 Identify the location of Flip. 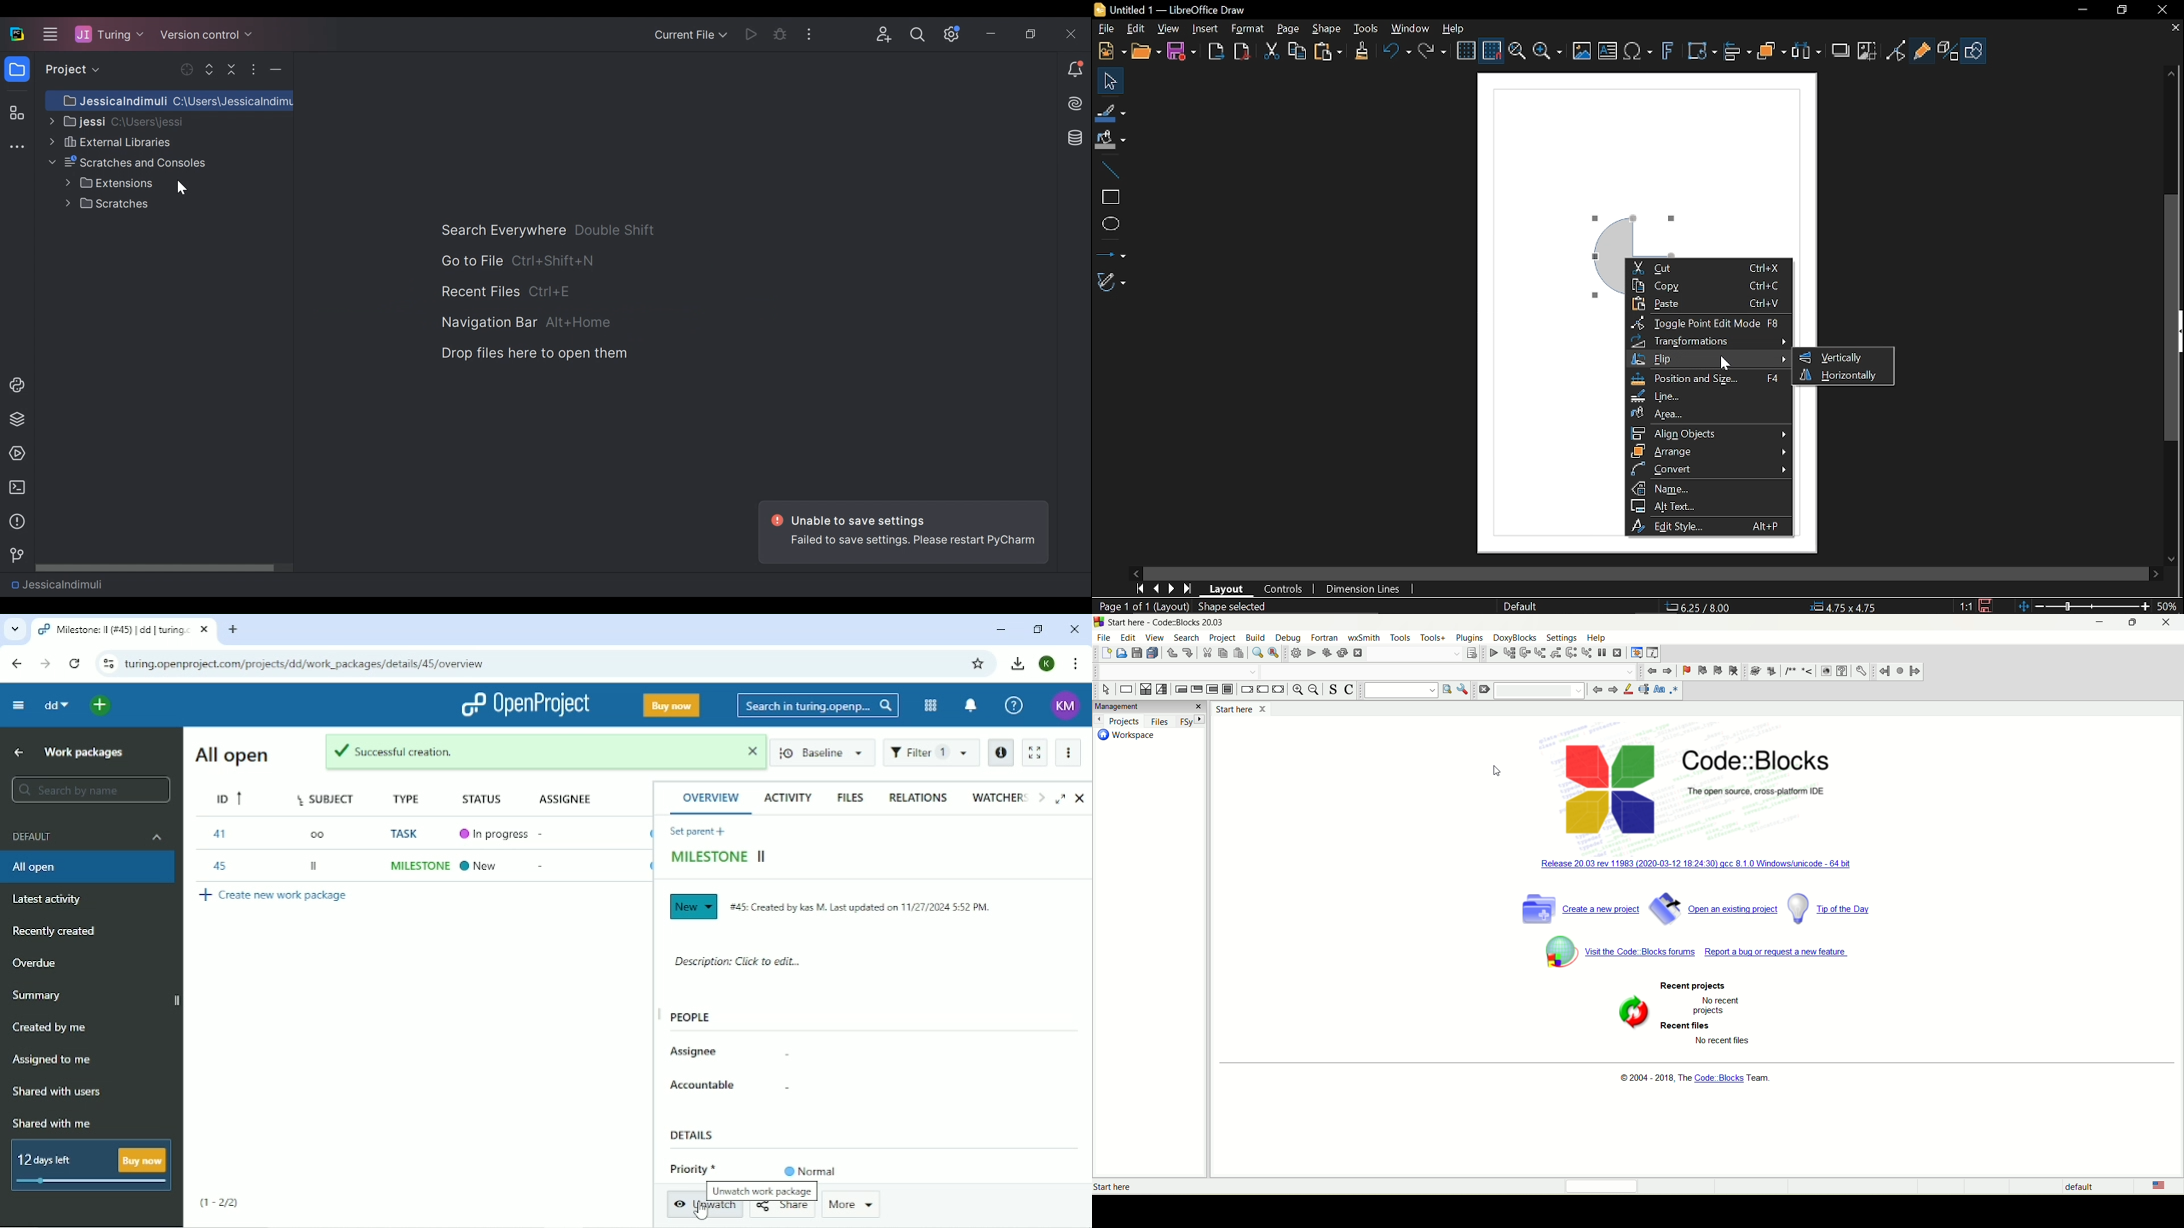
(1709, 360).